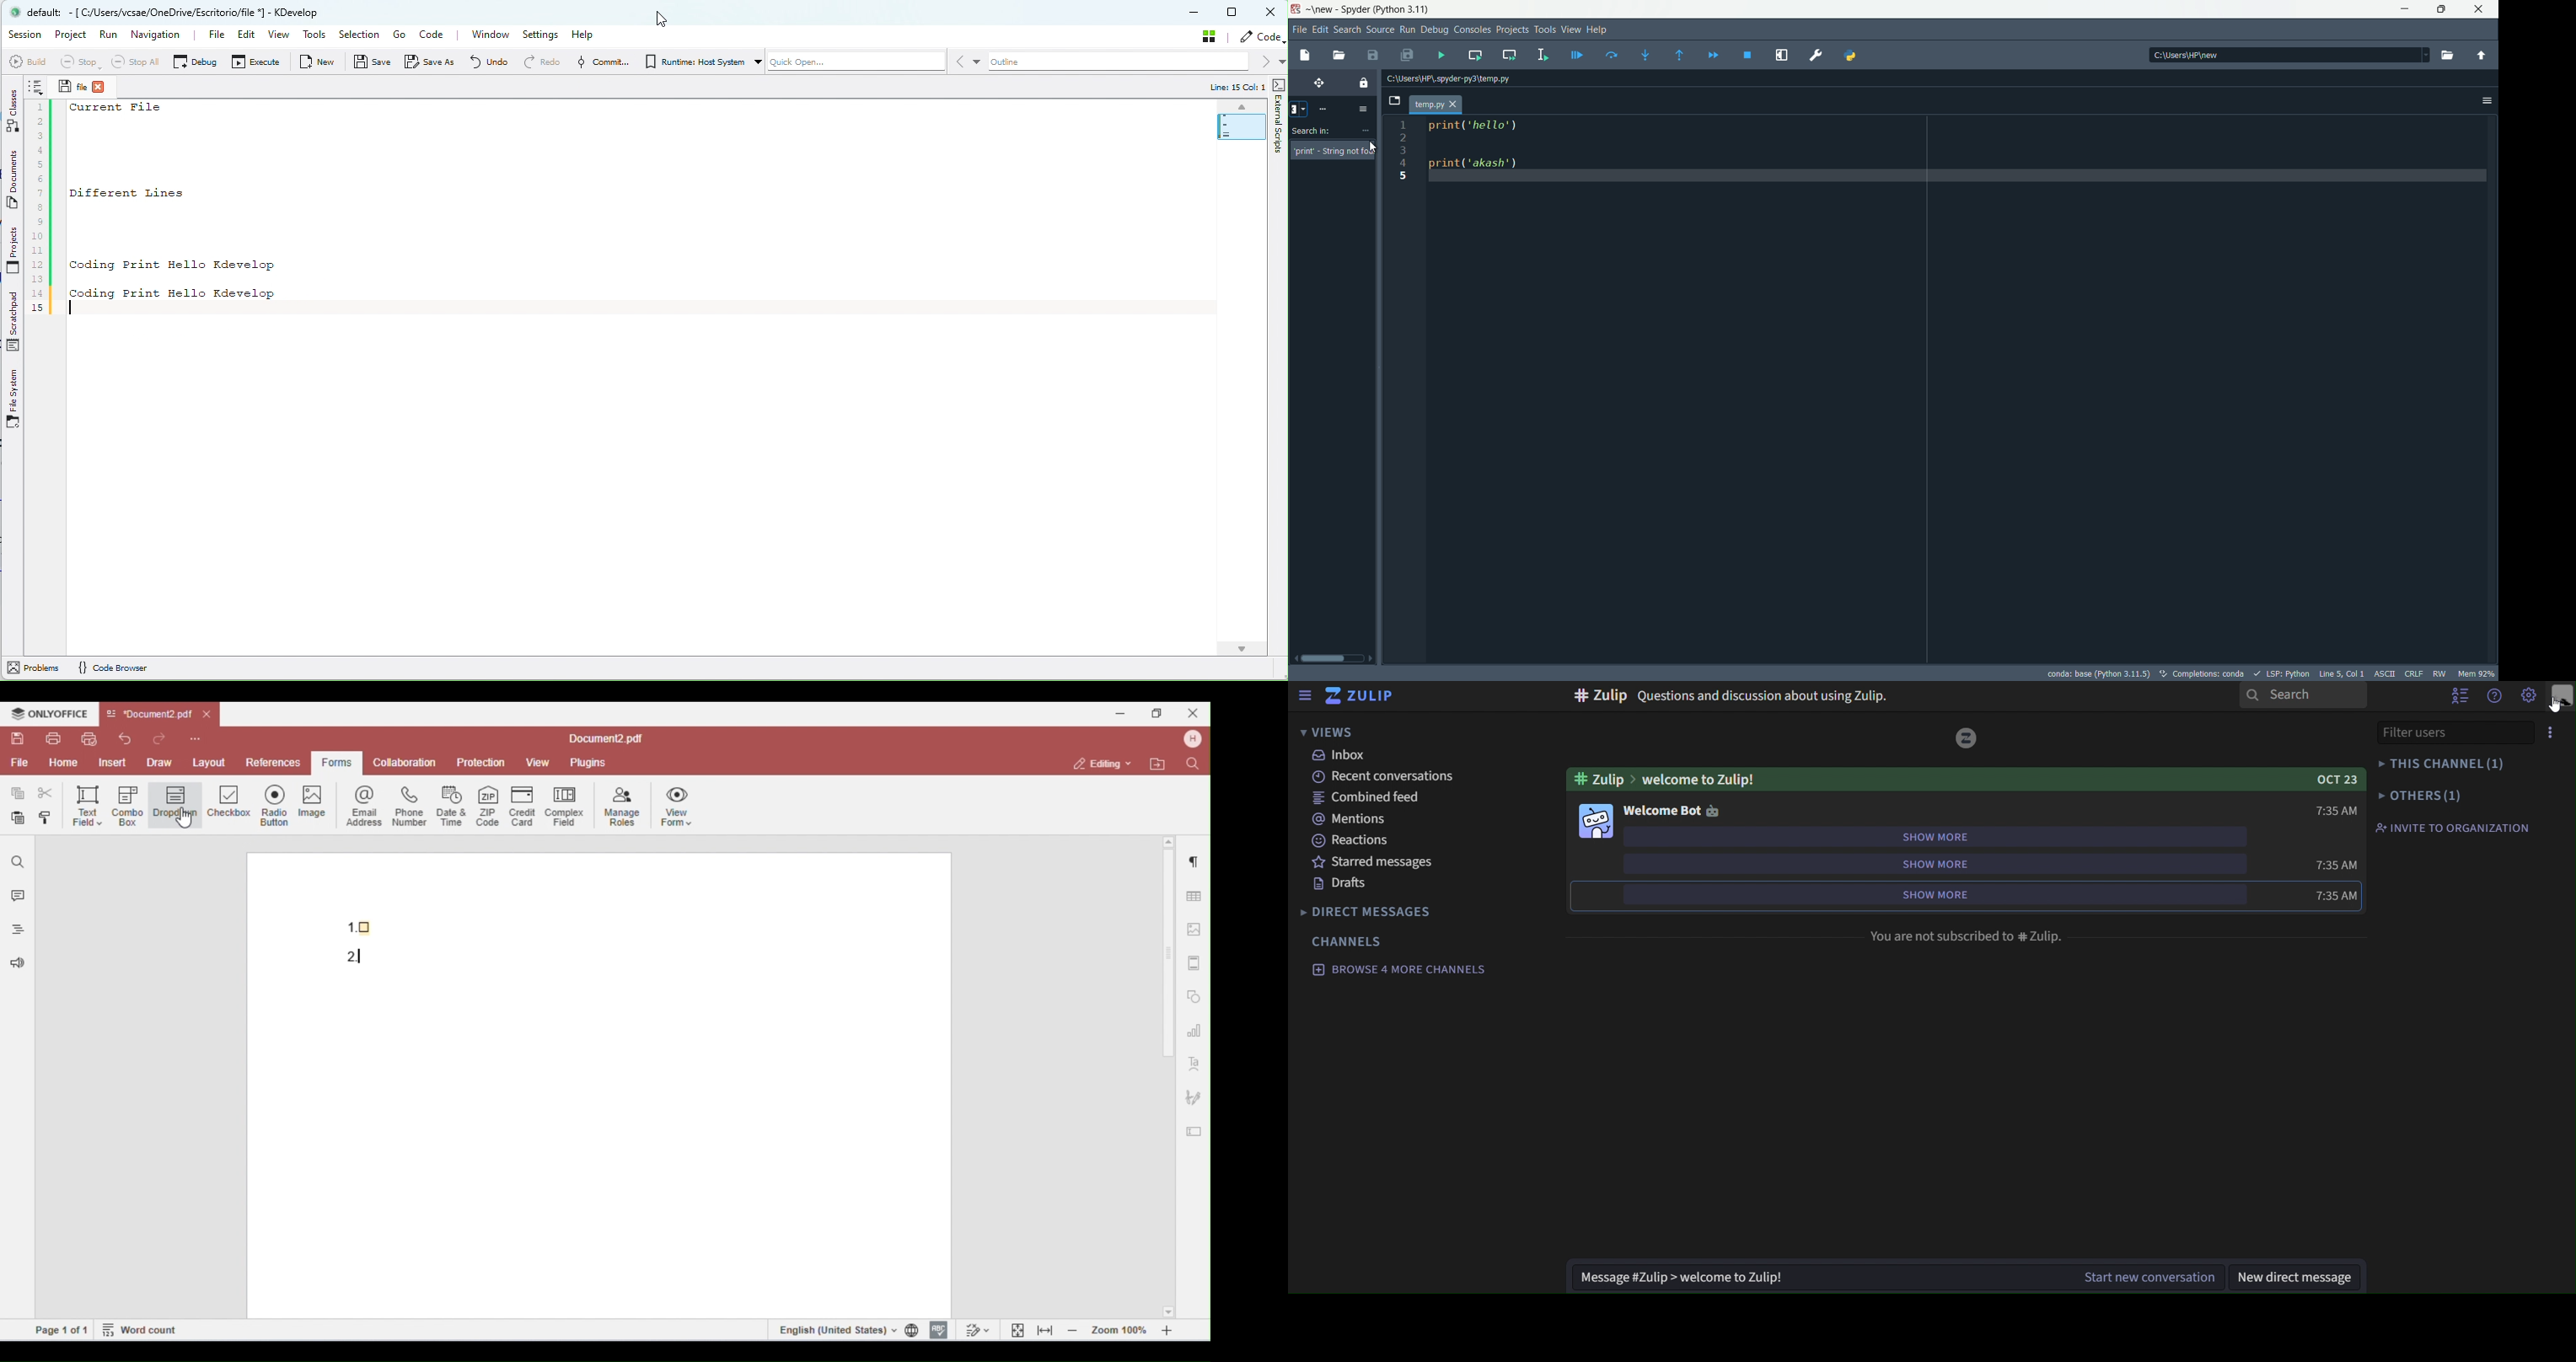 The height and width of the screenshot is (1372, 2576). Describe the element at coordinates (2456, 827) in the screenshot. I see `invite to organization` at that location.